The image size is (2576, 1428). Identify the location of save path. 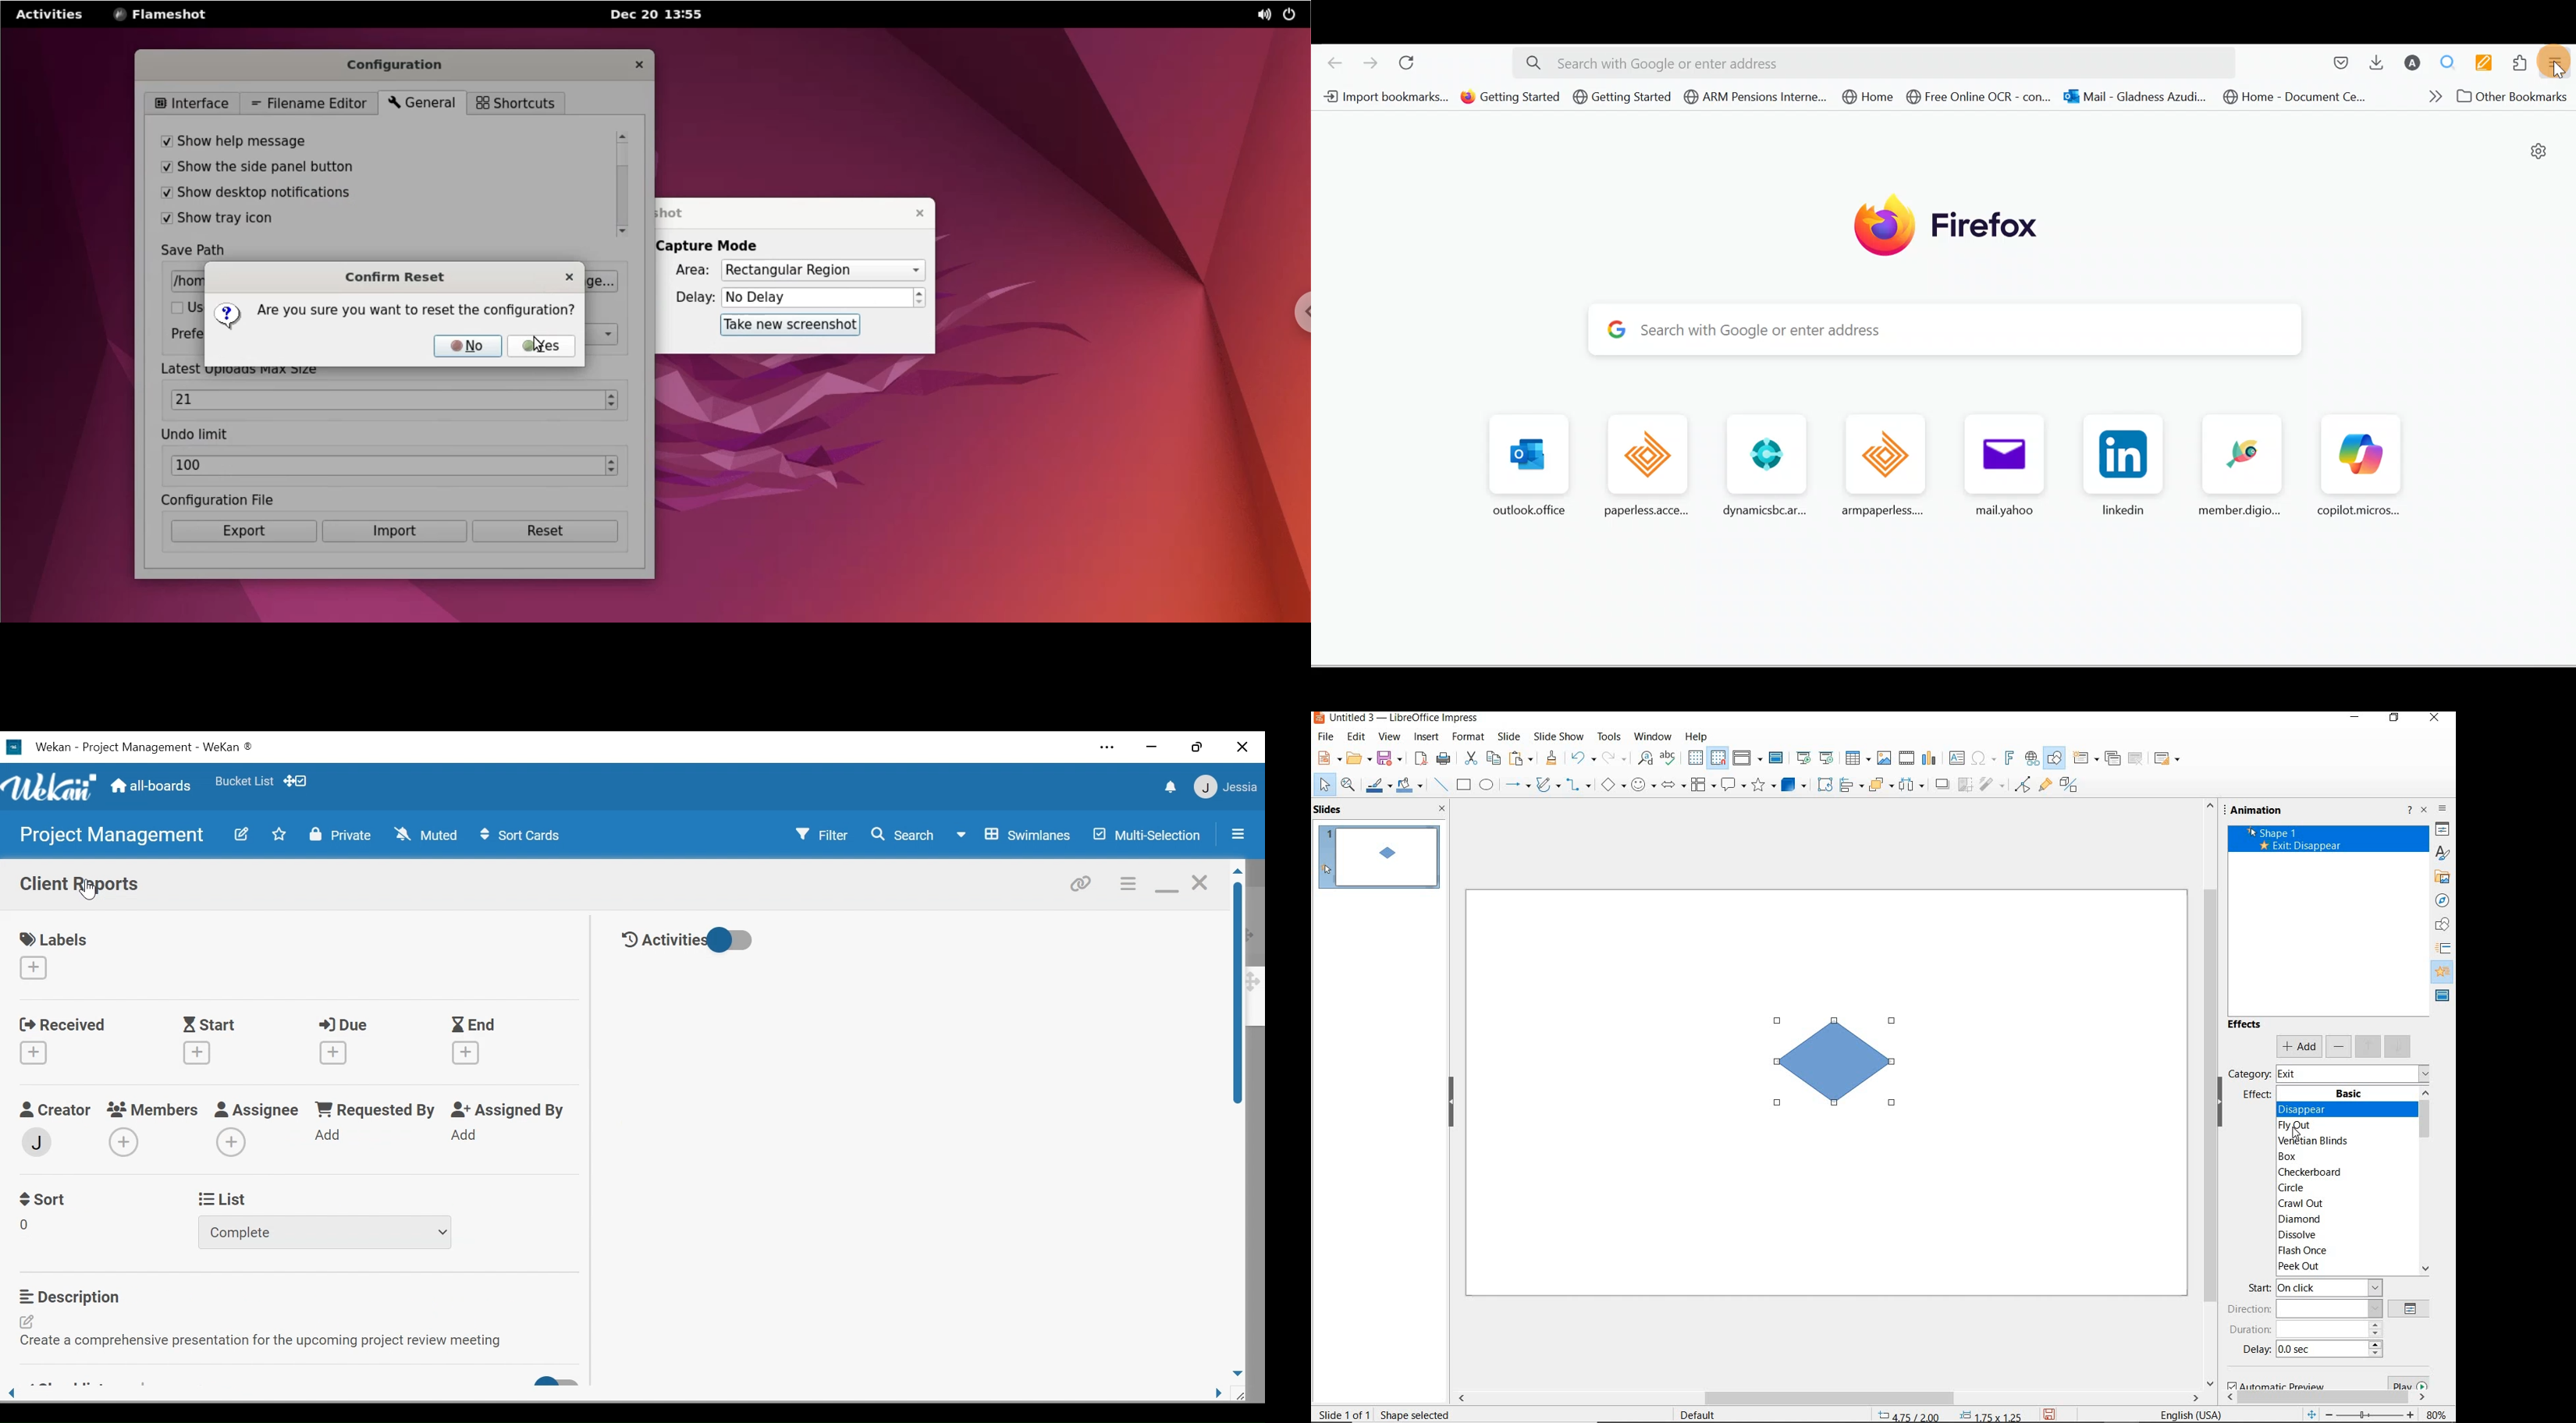
(204, 248).